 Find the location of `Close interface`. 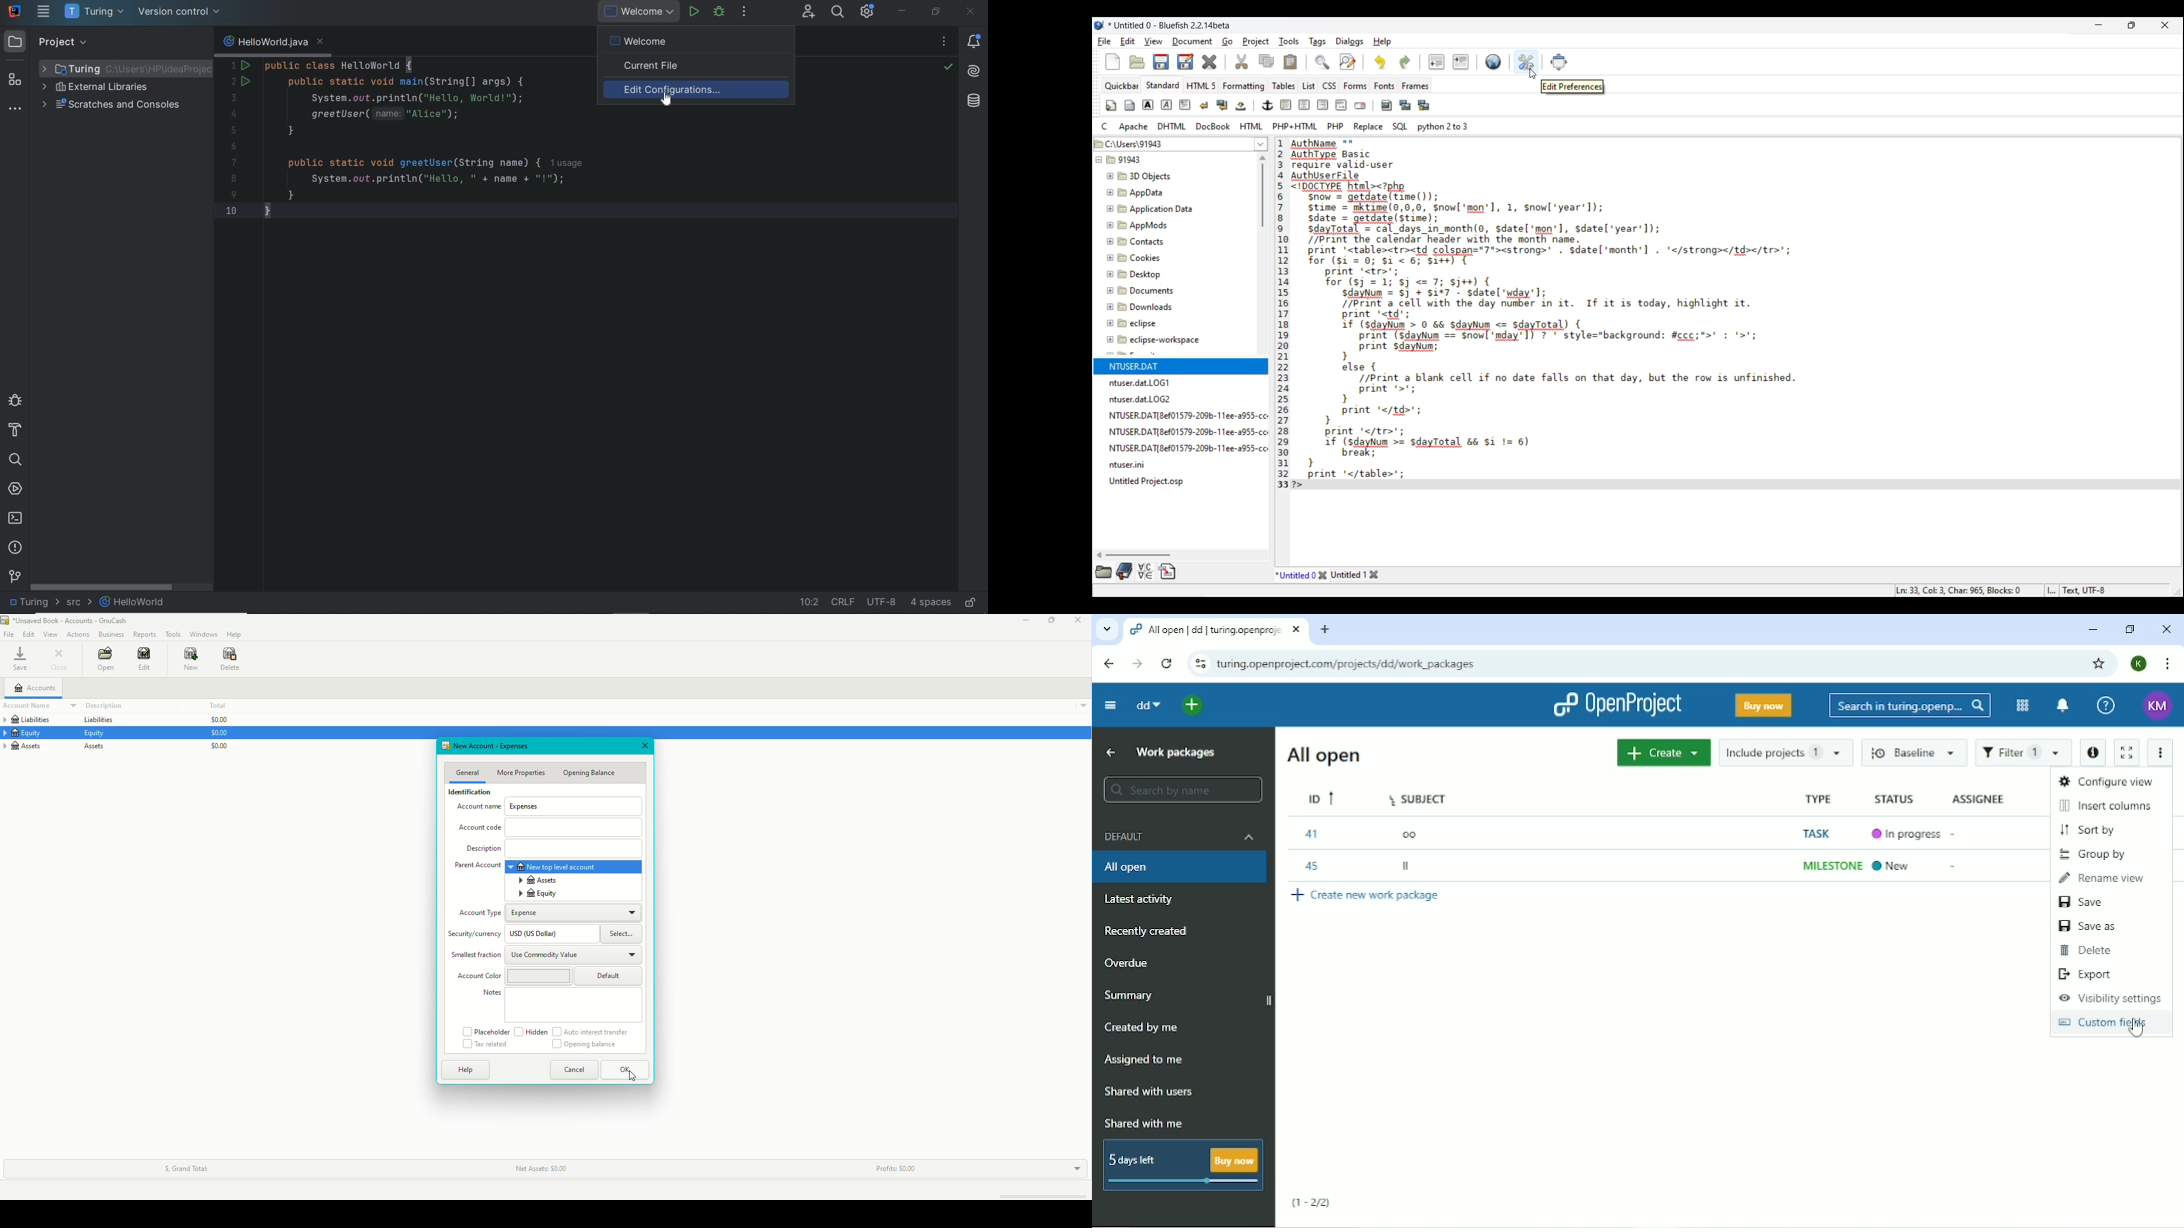

Close interface is located at coordinates (2166, 25).